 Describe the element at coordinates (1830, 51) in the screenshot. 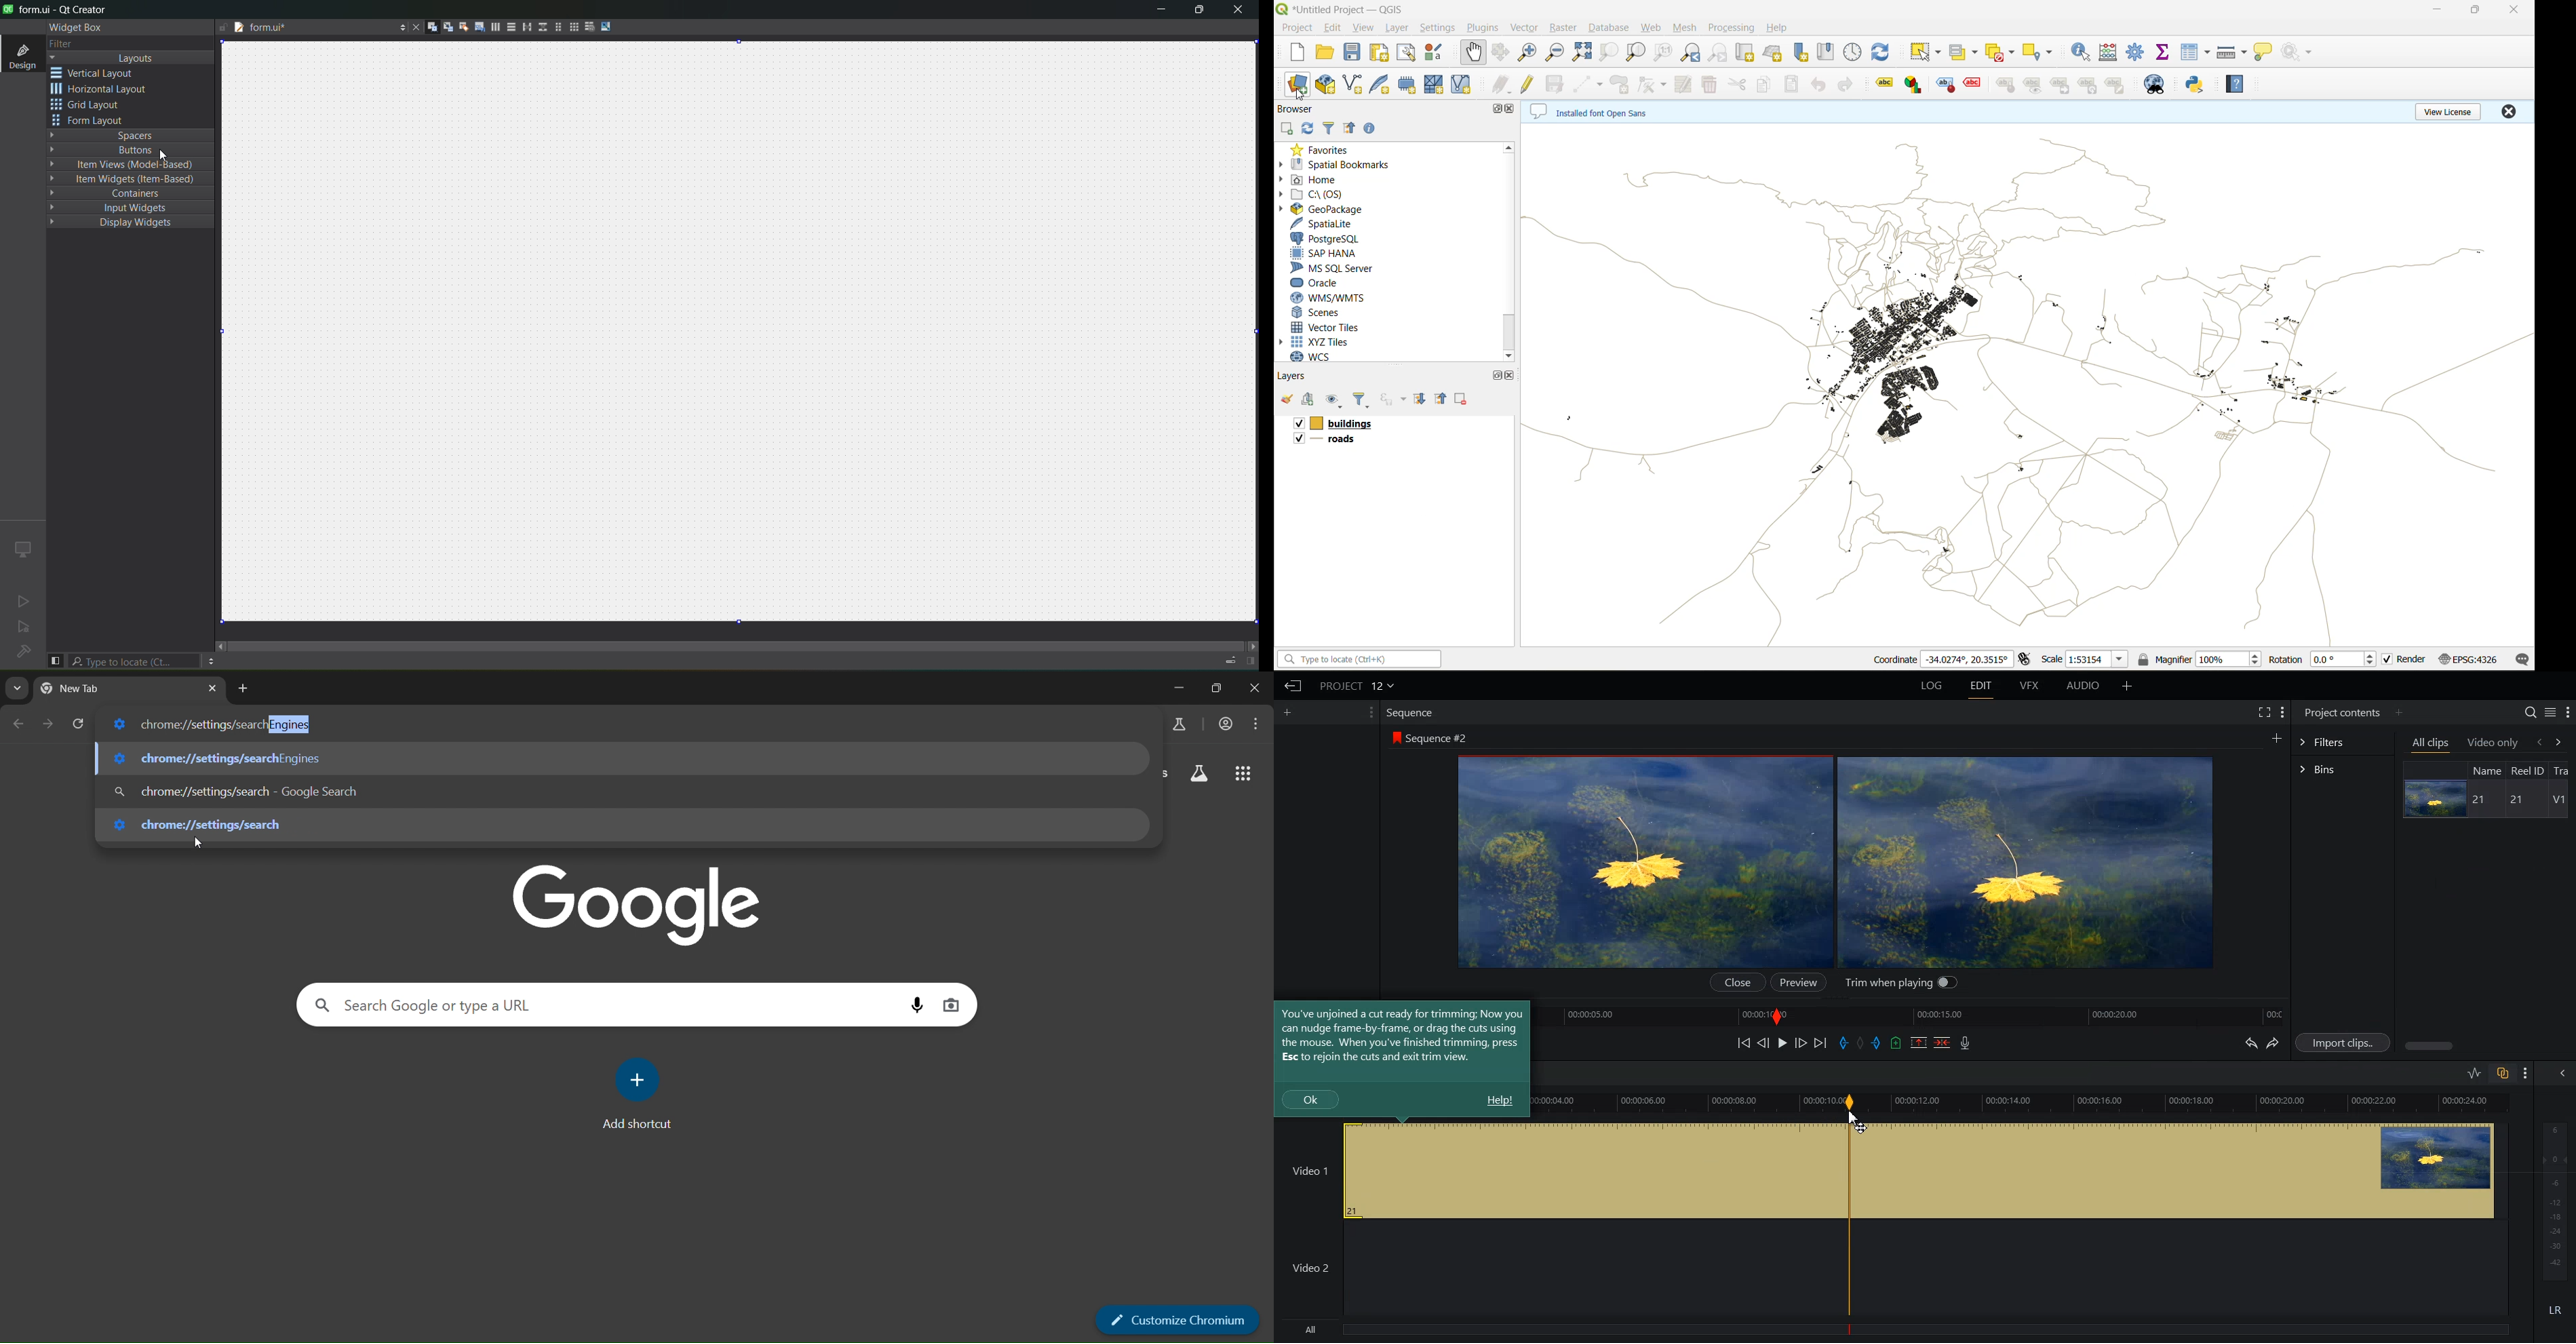

I see `show spatial bookmark` at that location.